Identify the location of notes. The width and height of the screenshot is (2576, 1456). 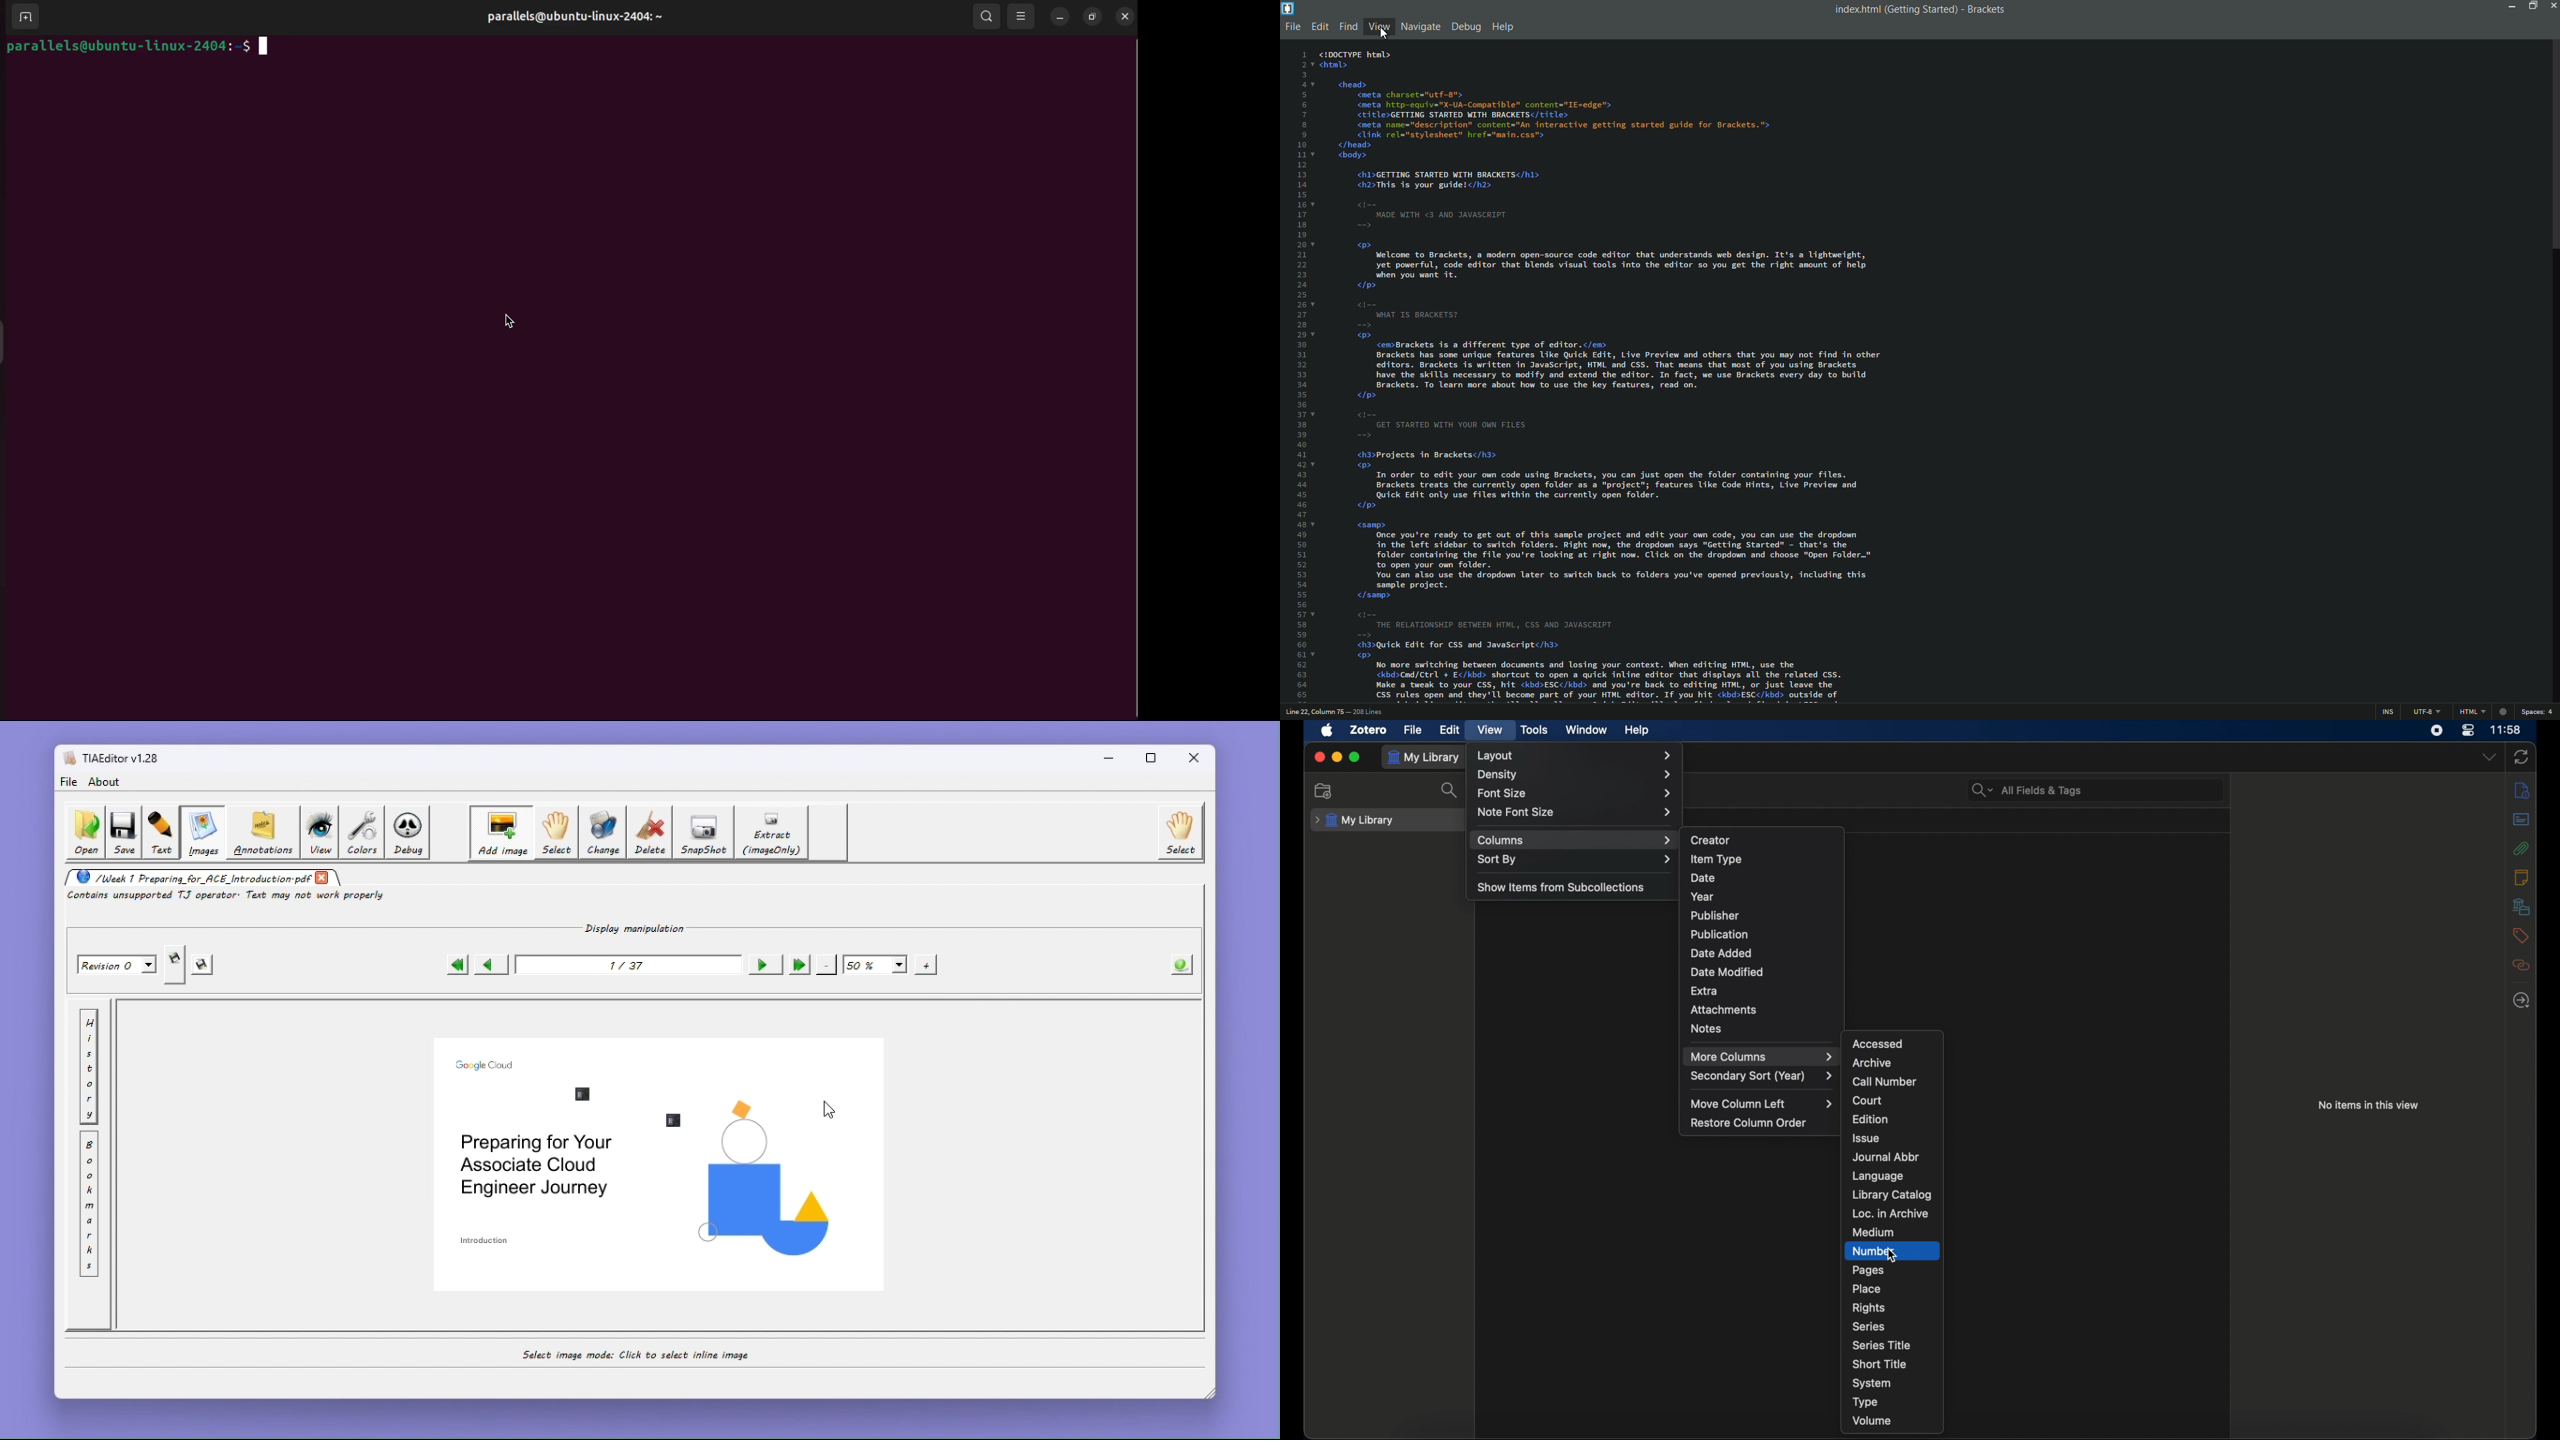
(2521, 876).